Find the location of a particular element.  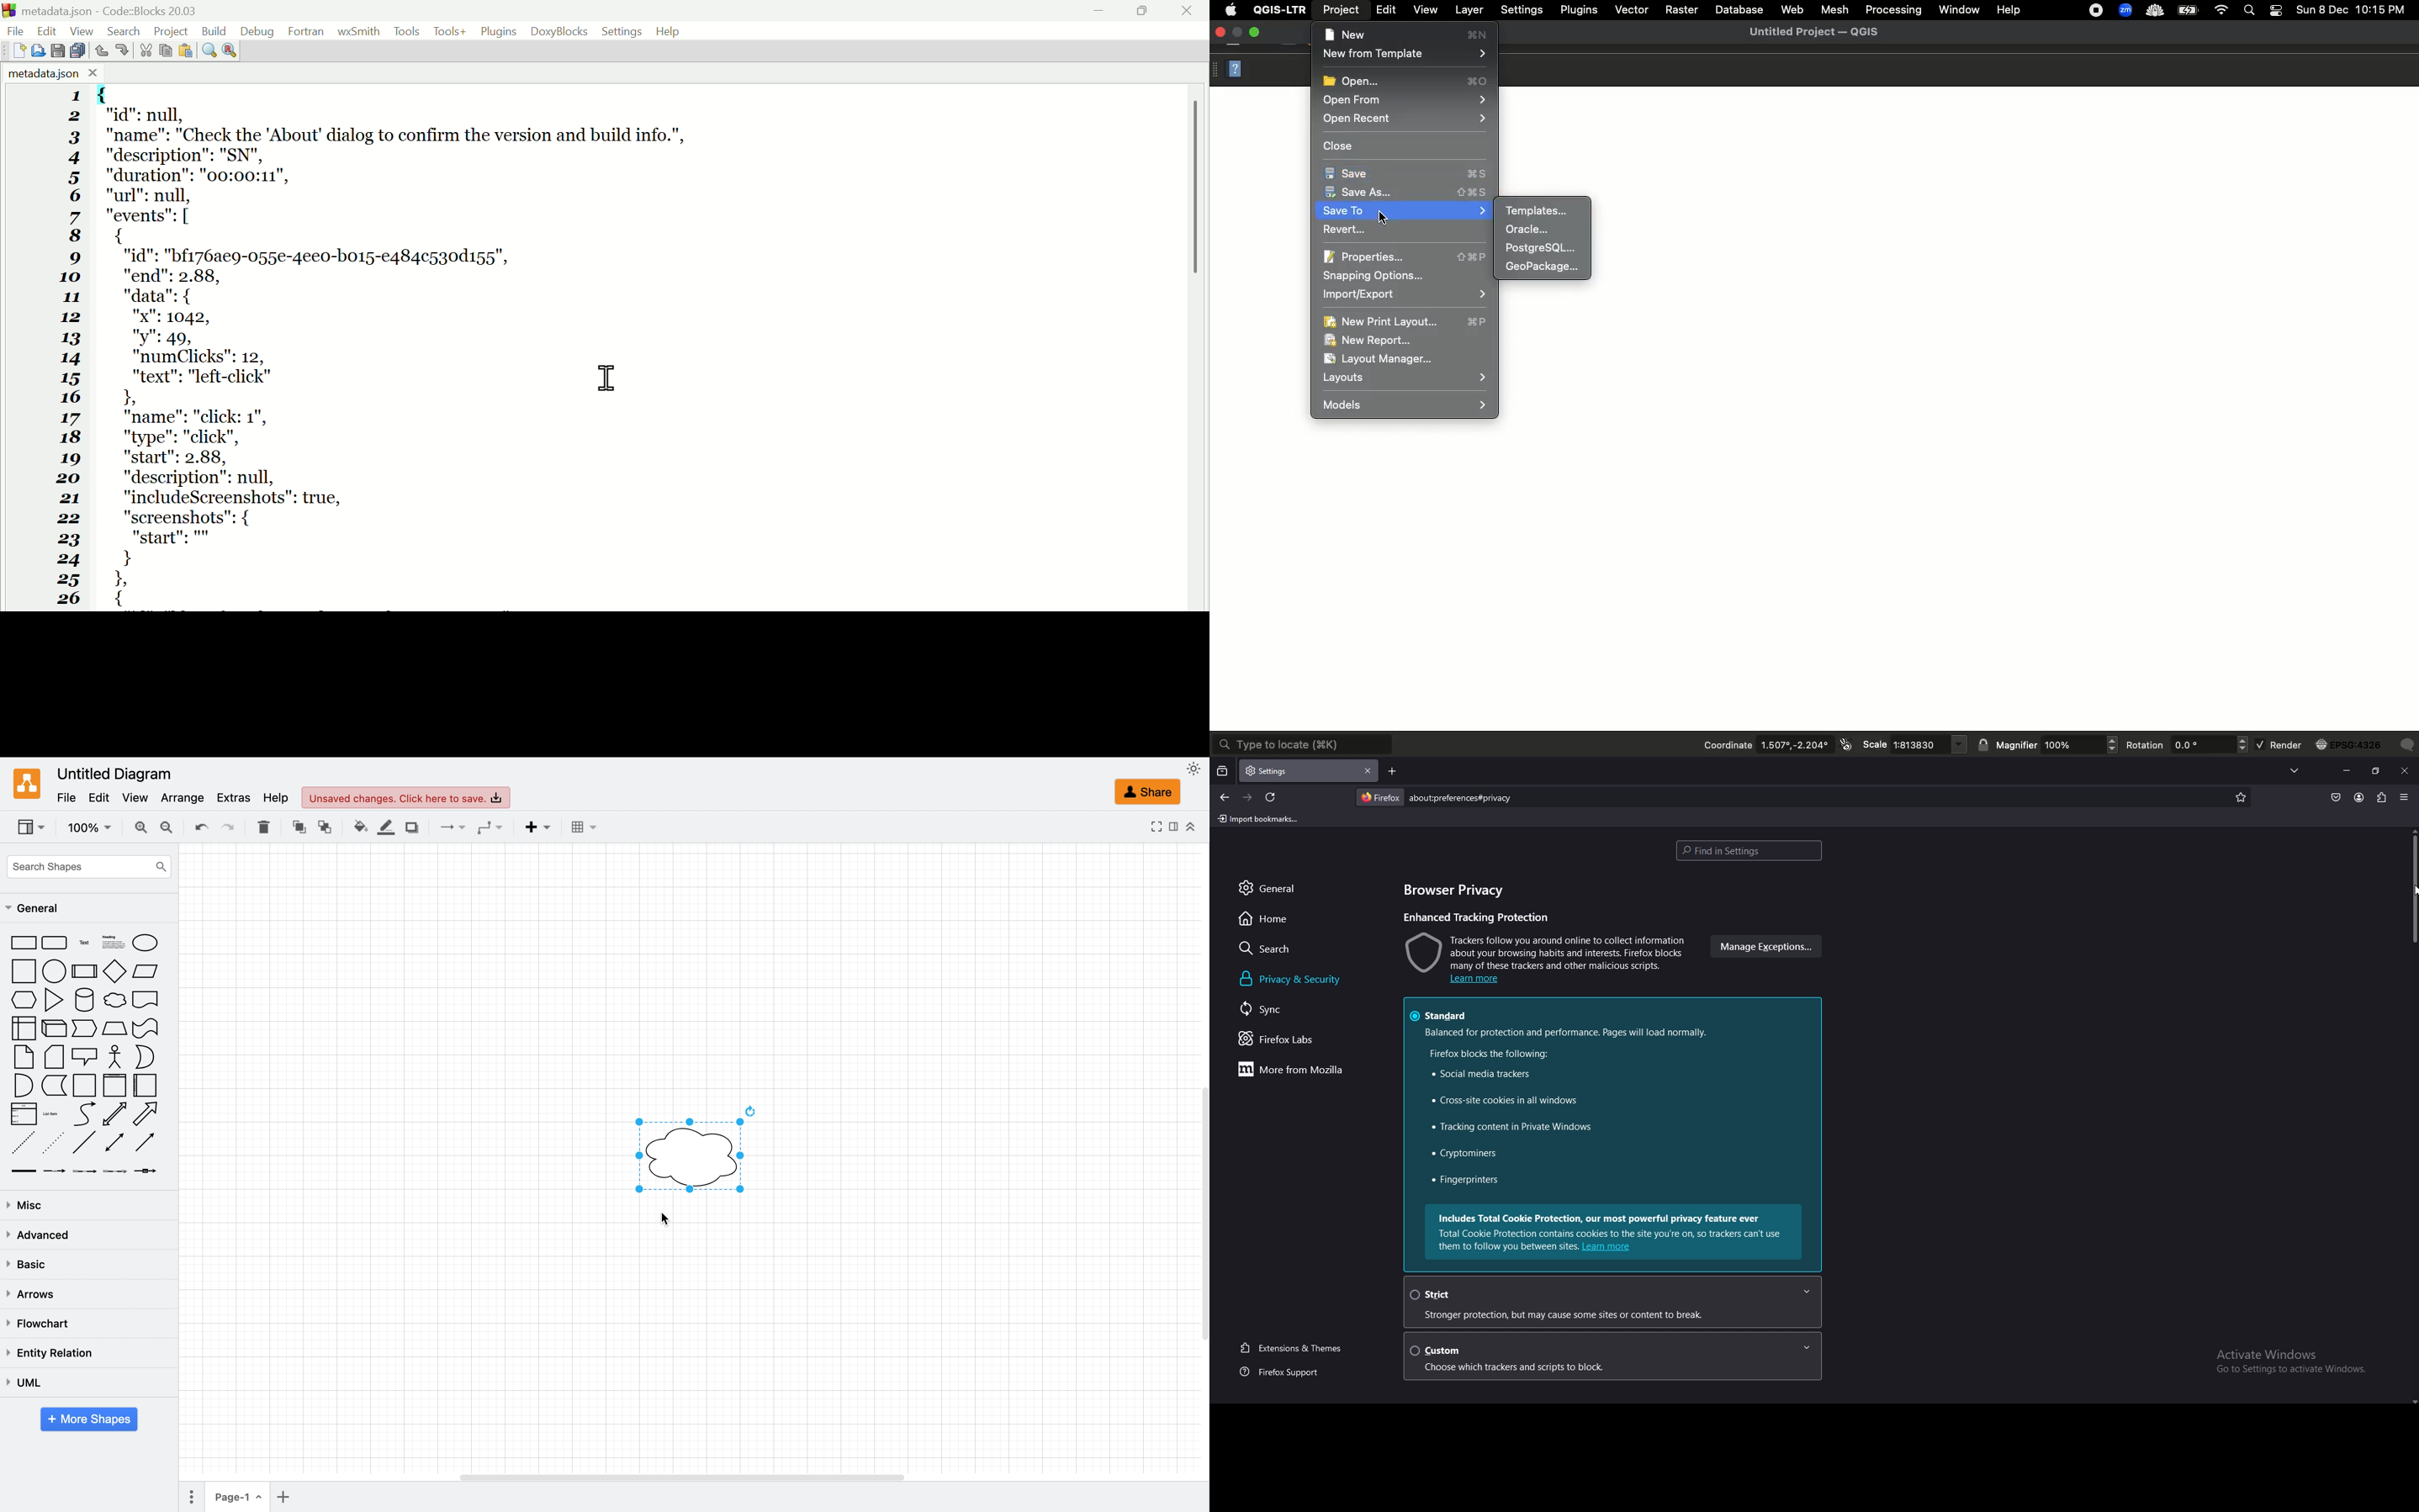

cursor is located at coordinates (607, 378).